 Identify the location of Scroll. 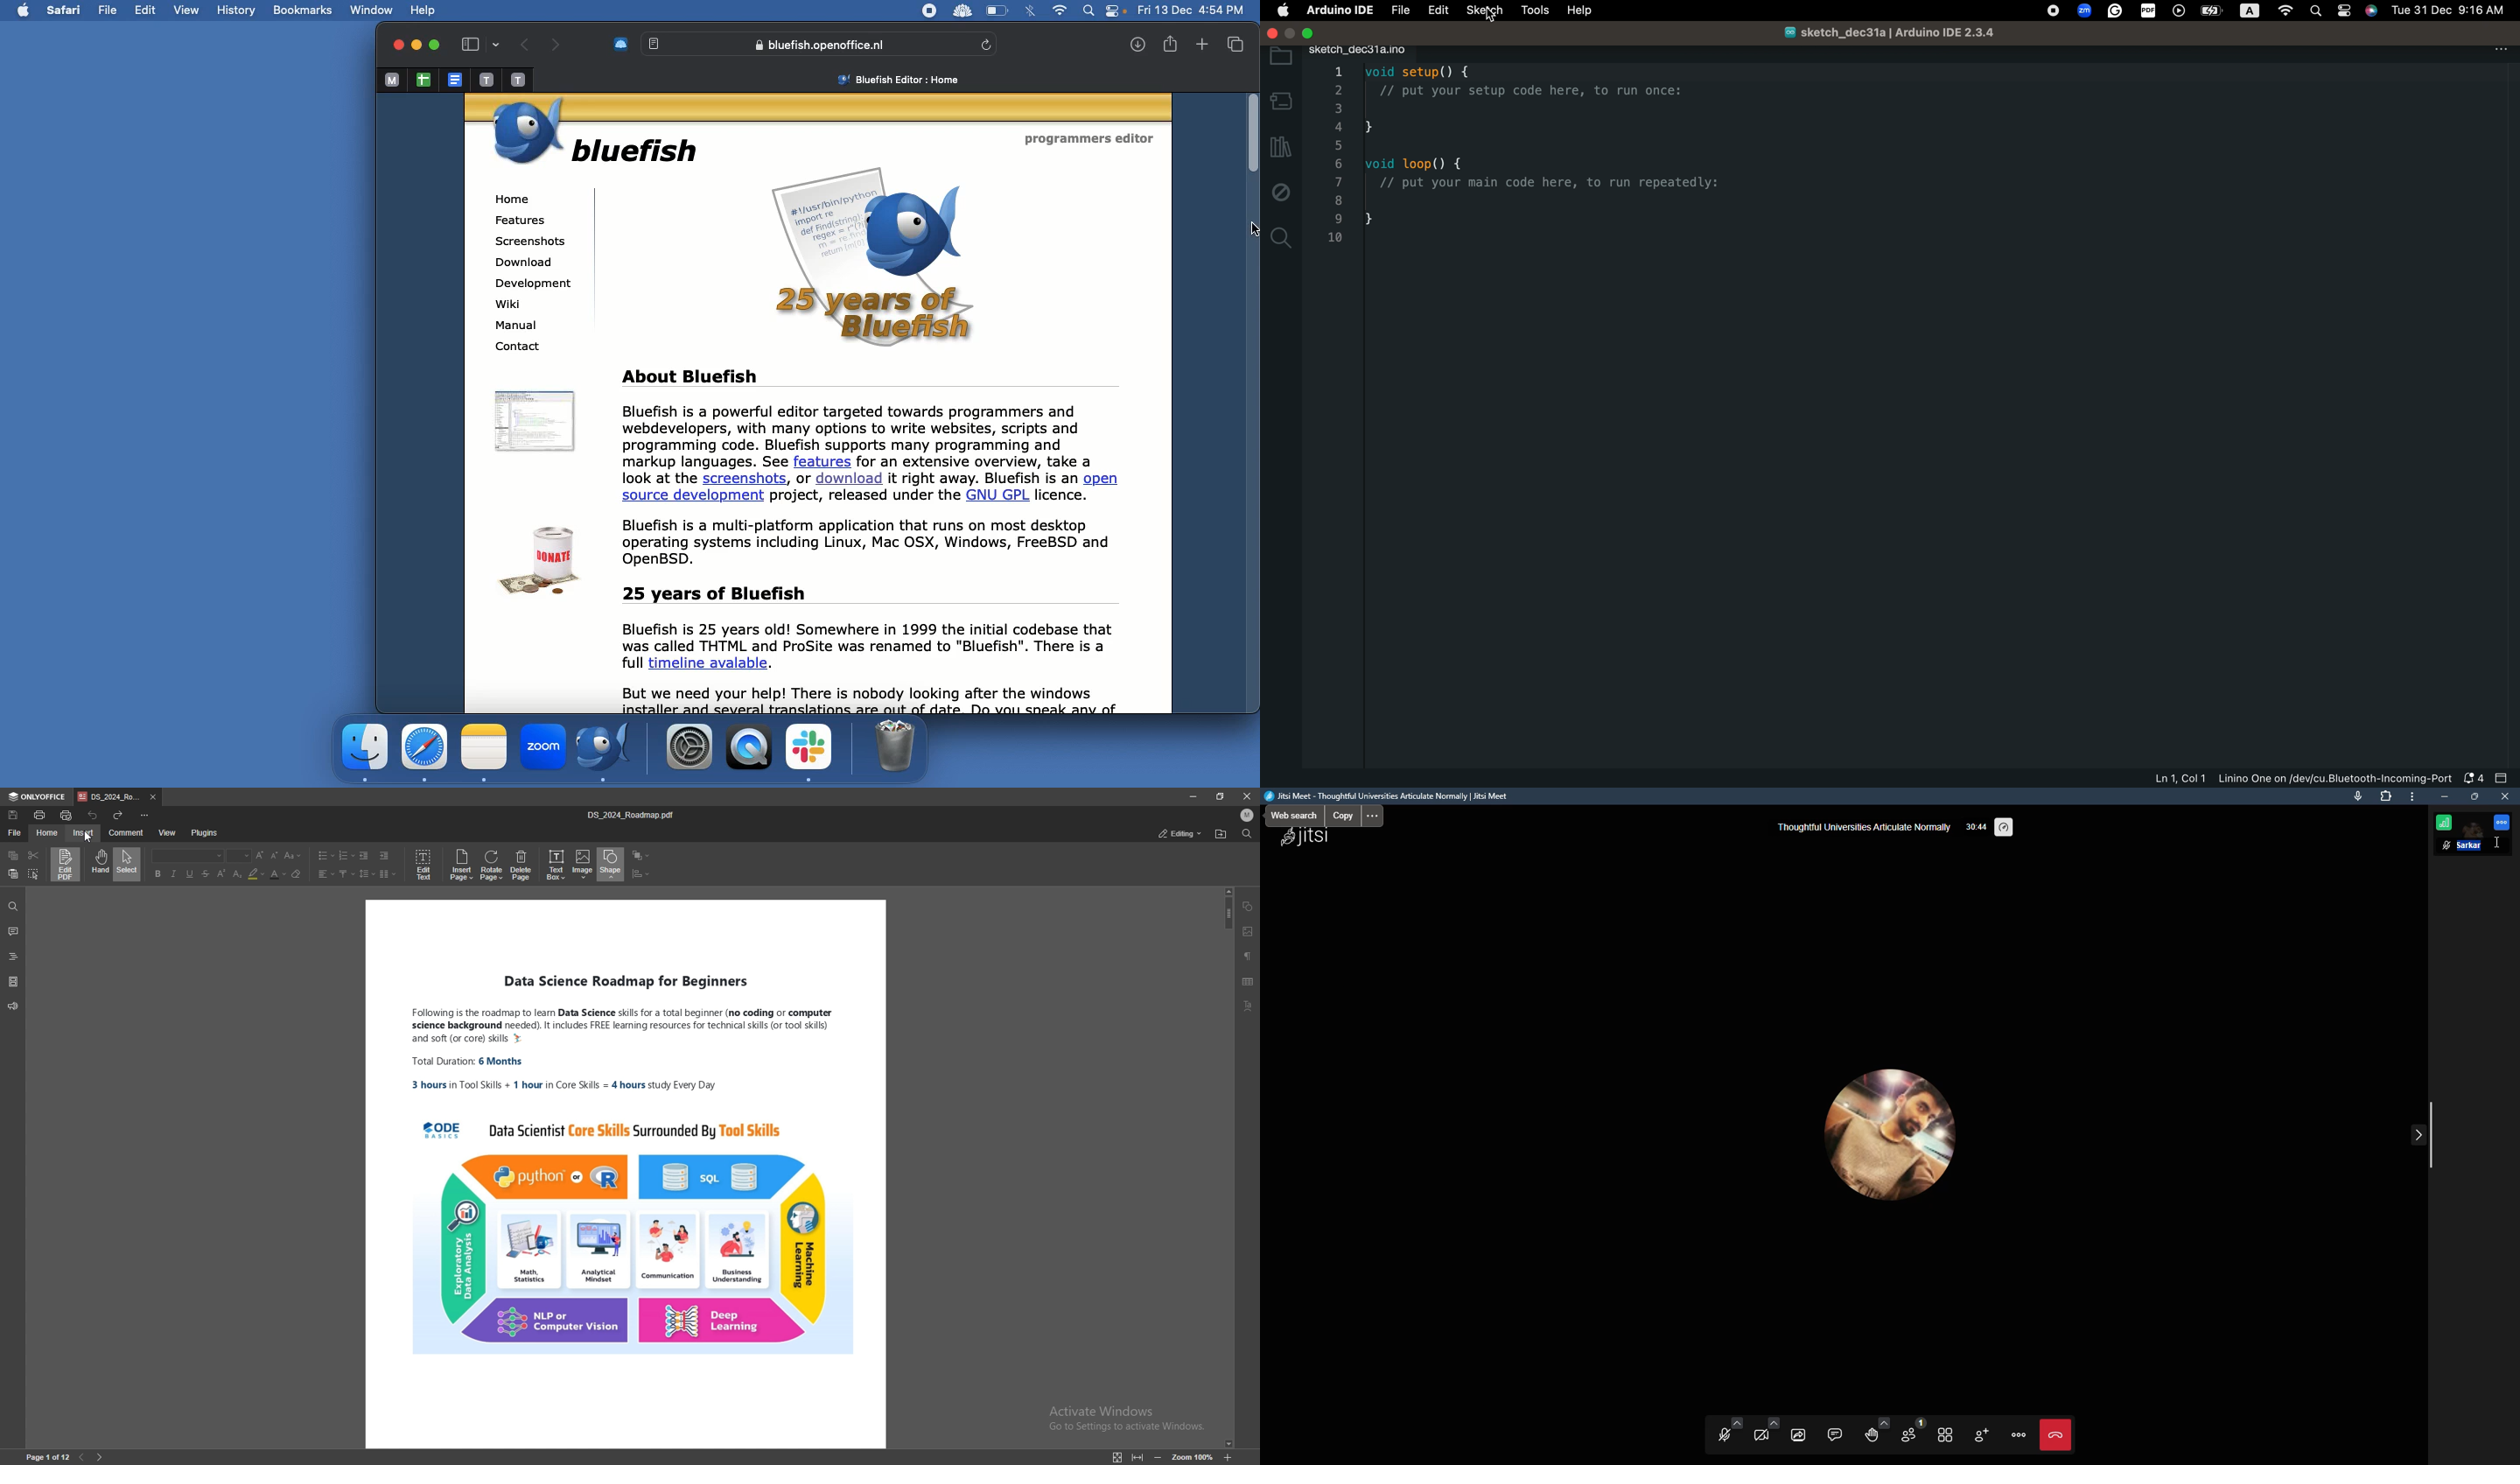
(1252, 405).